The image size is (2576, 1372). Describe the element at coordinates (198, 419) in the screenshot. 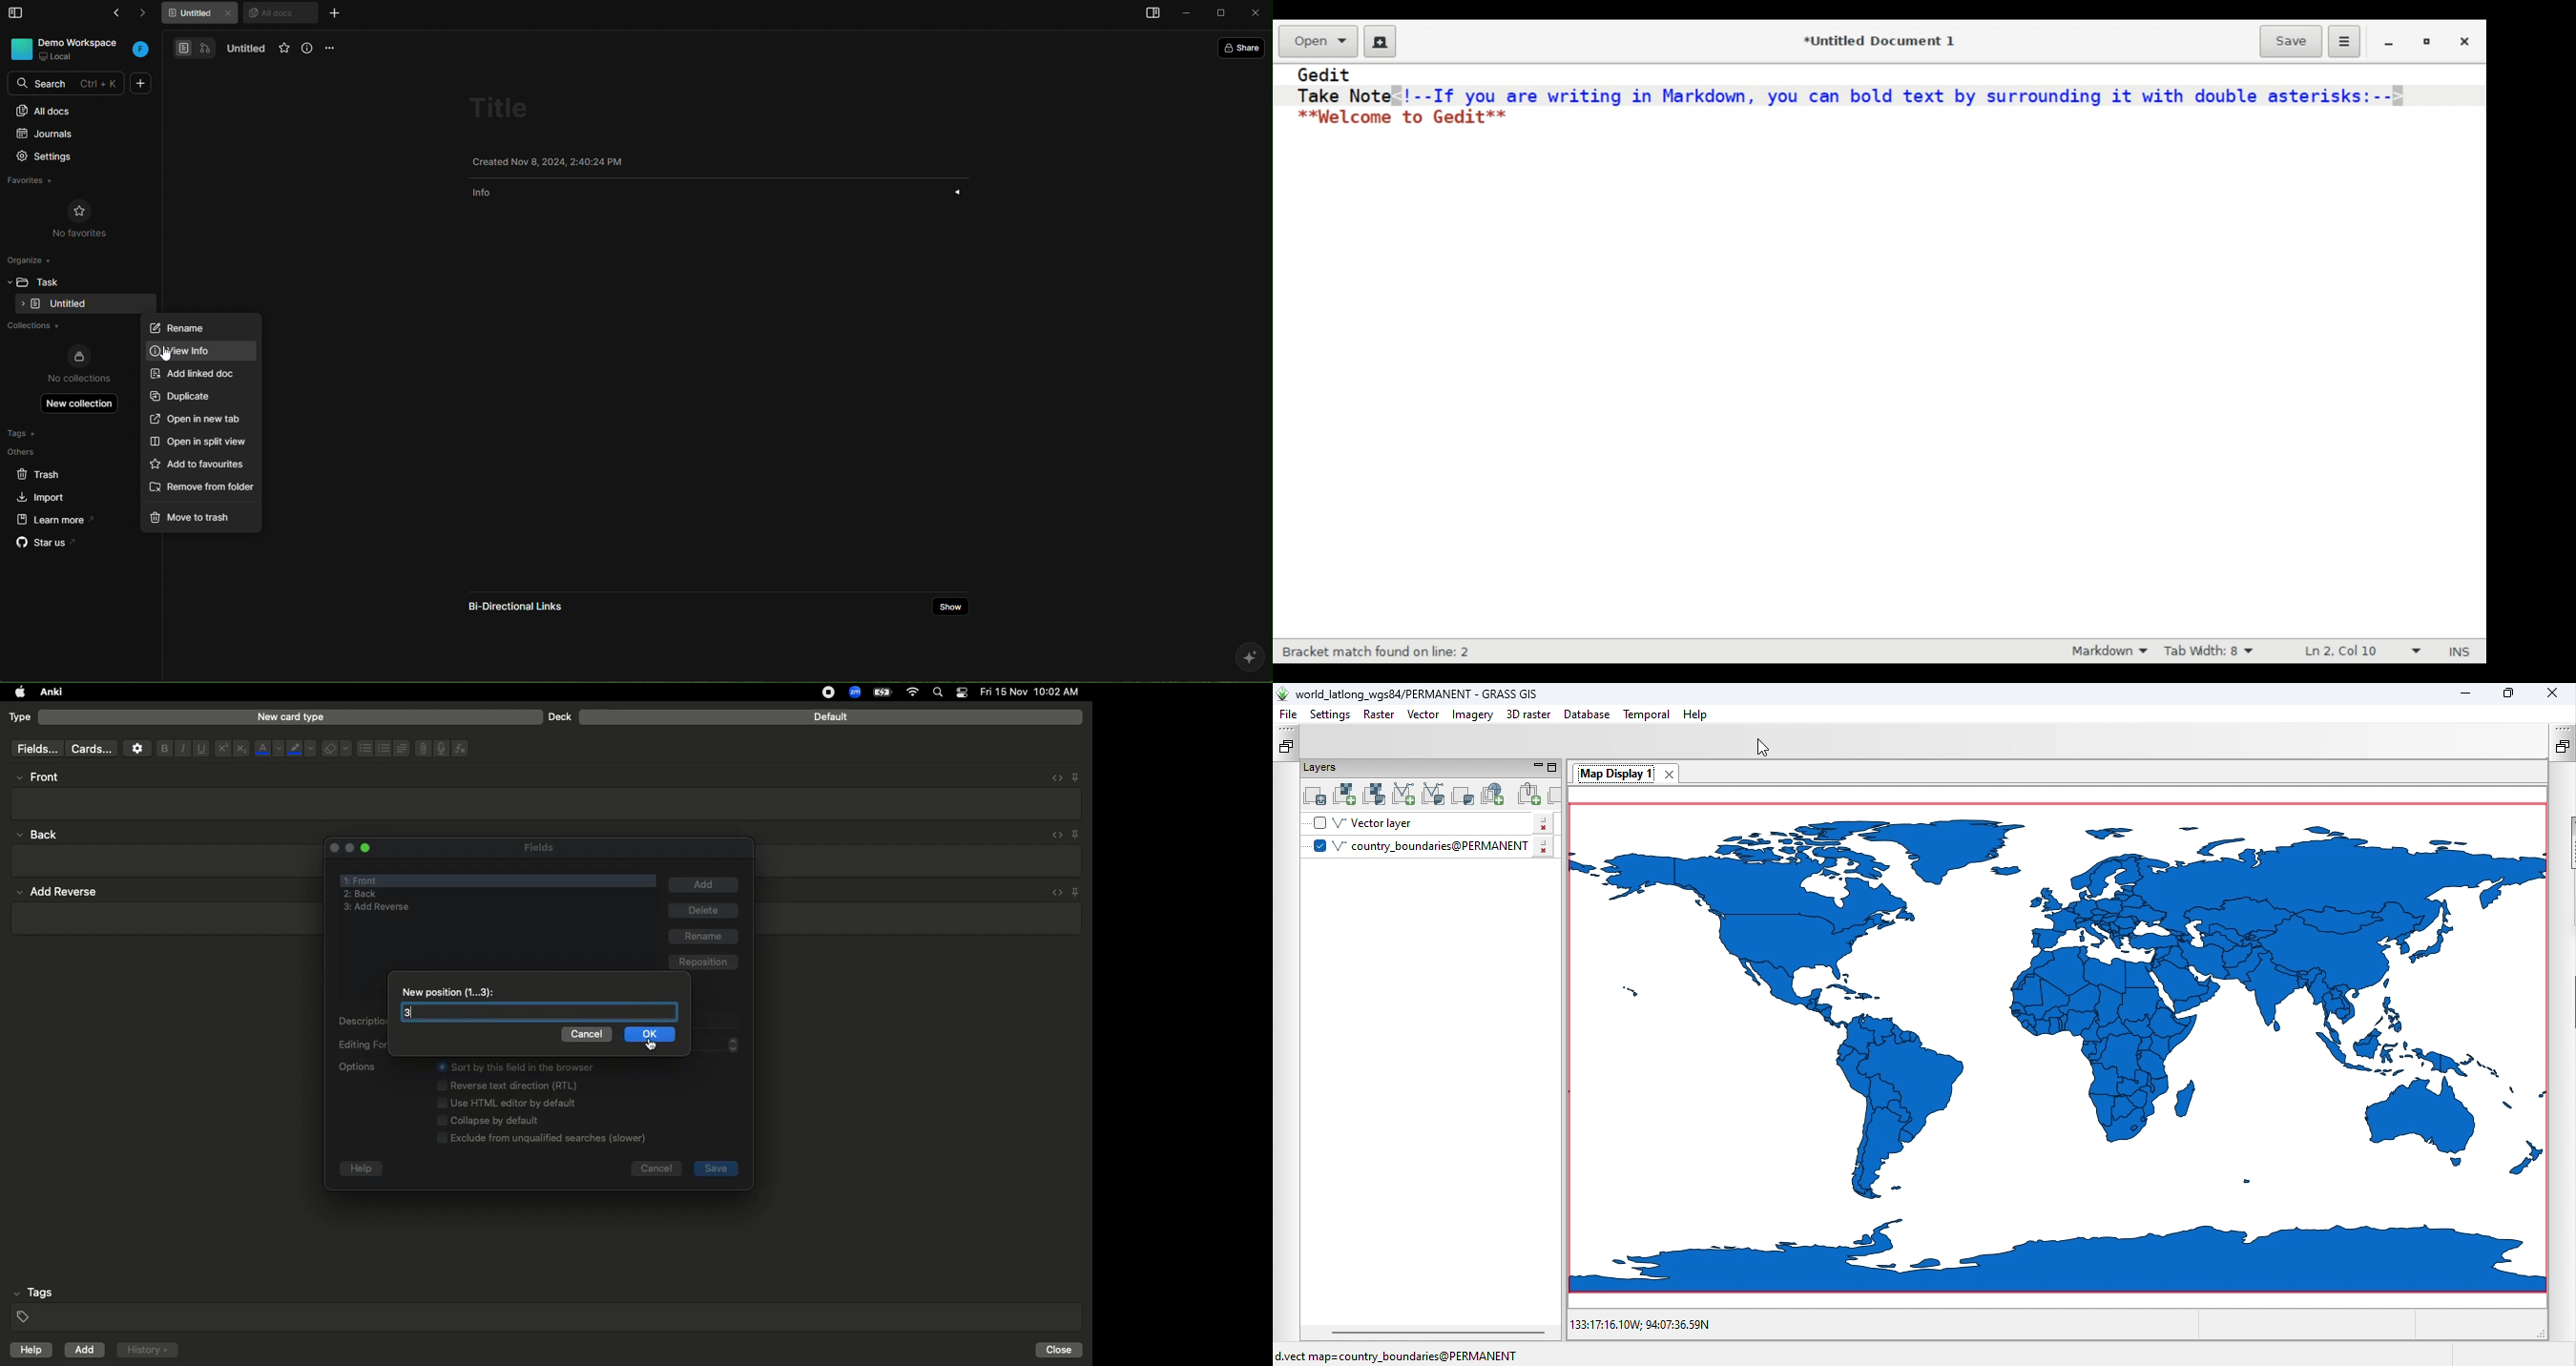

I see `open in new tab` at that location.